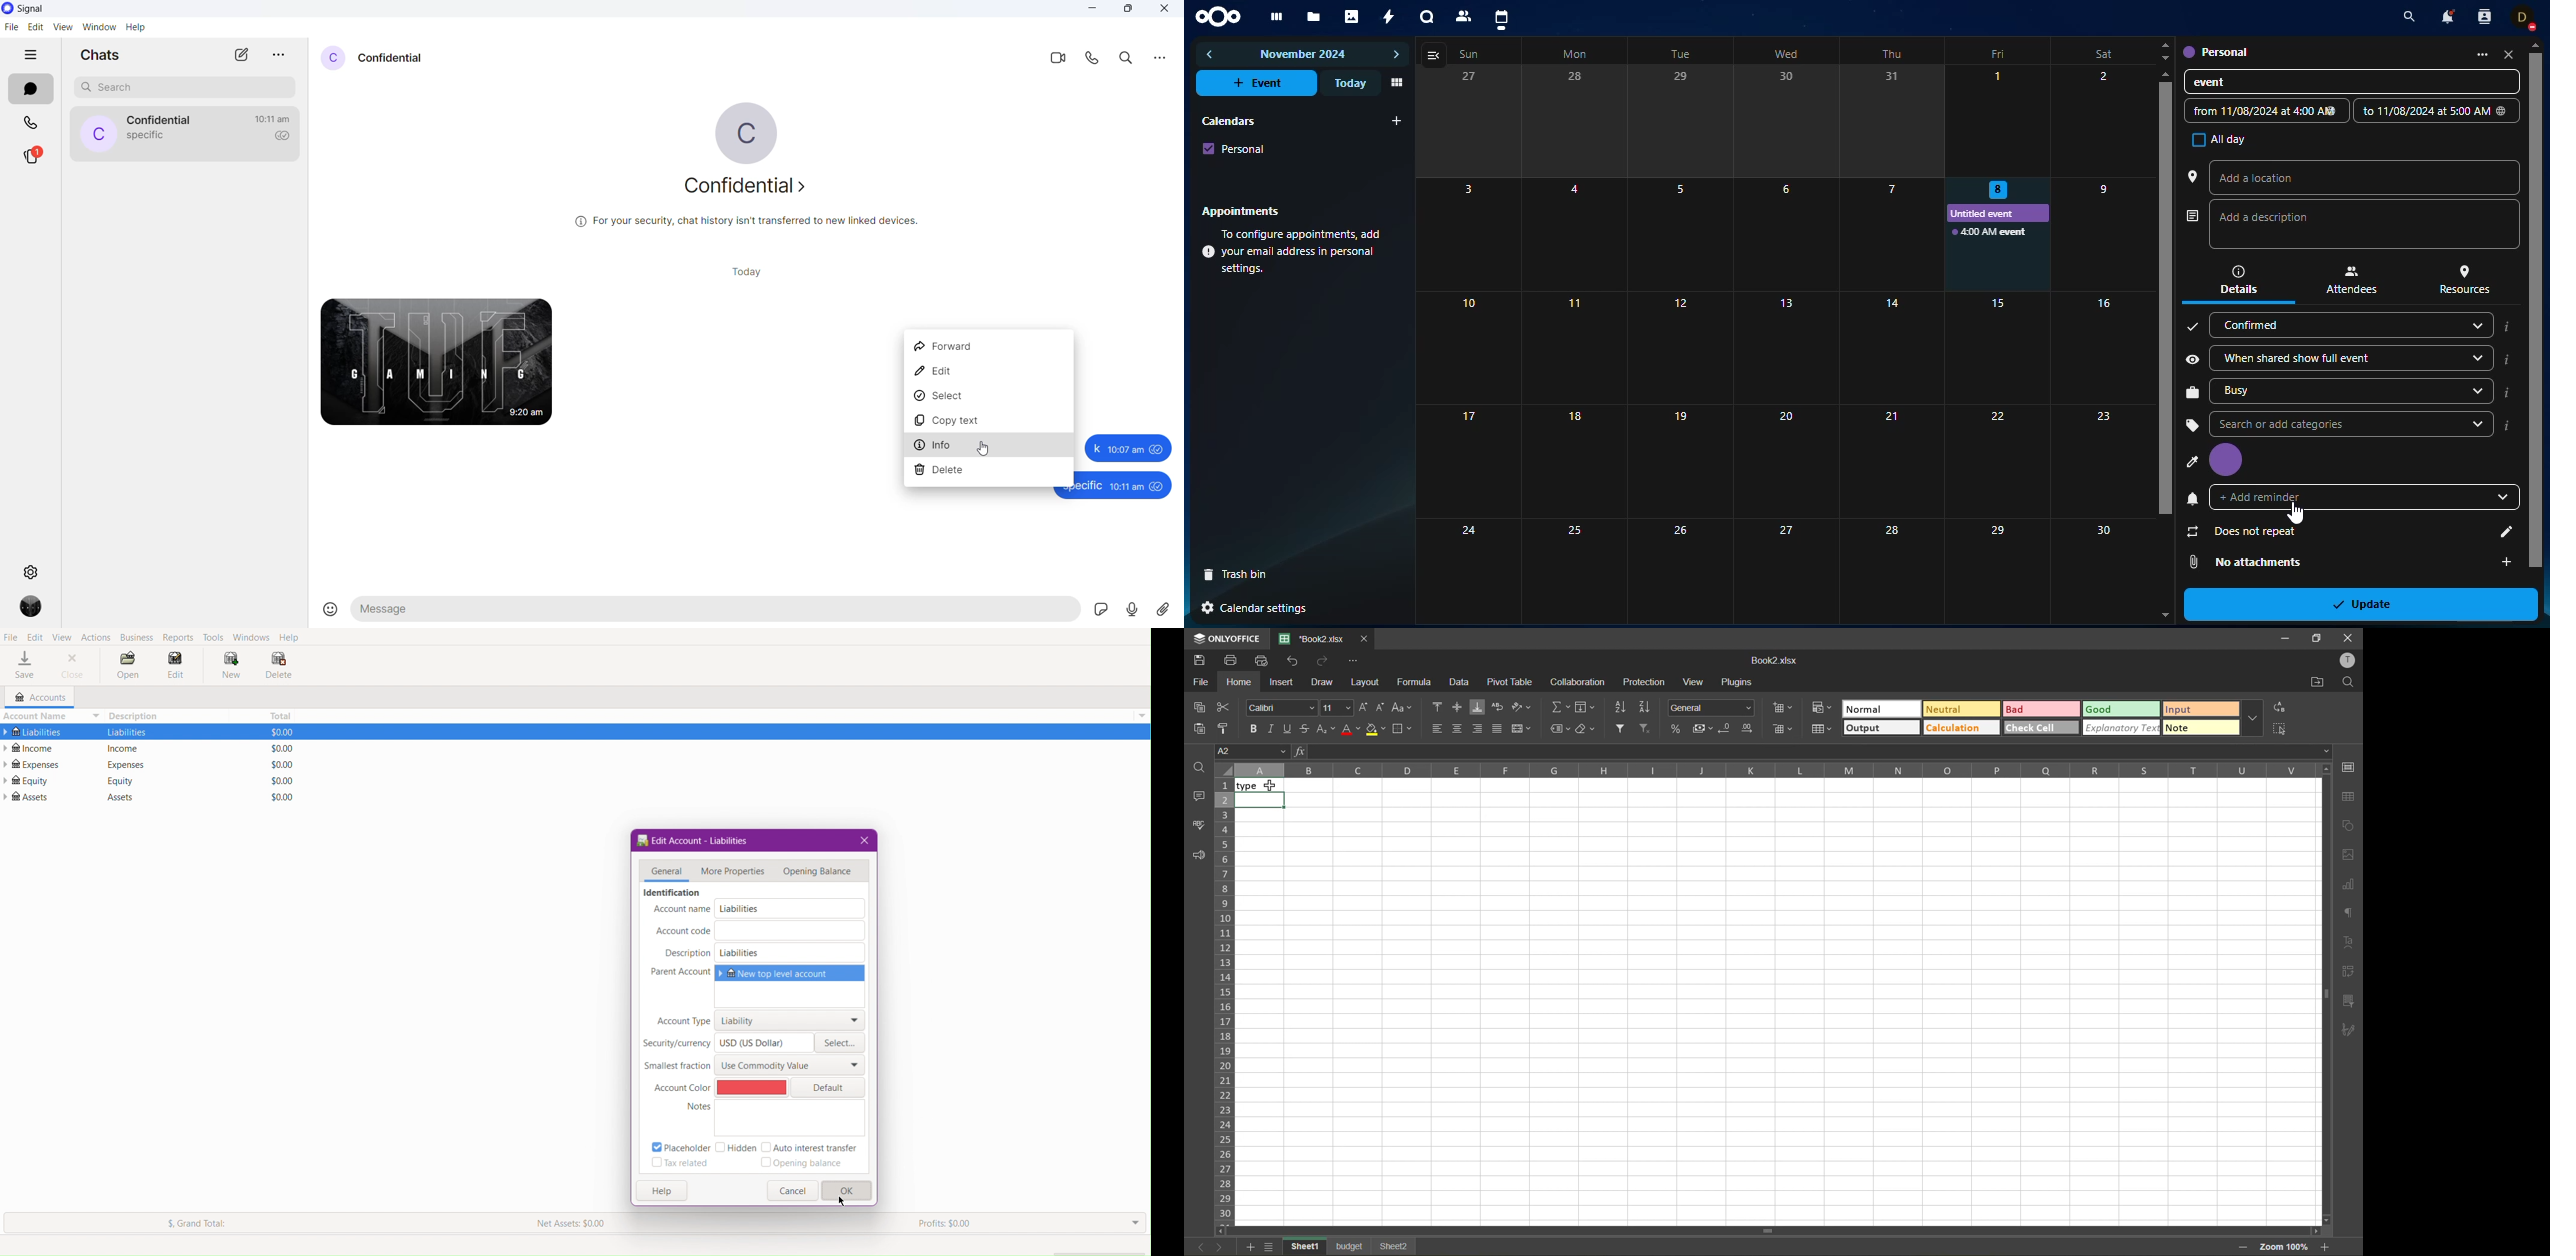  I want to click on update, so click(2370, 603).